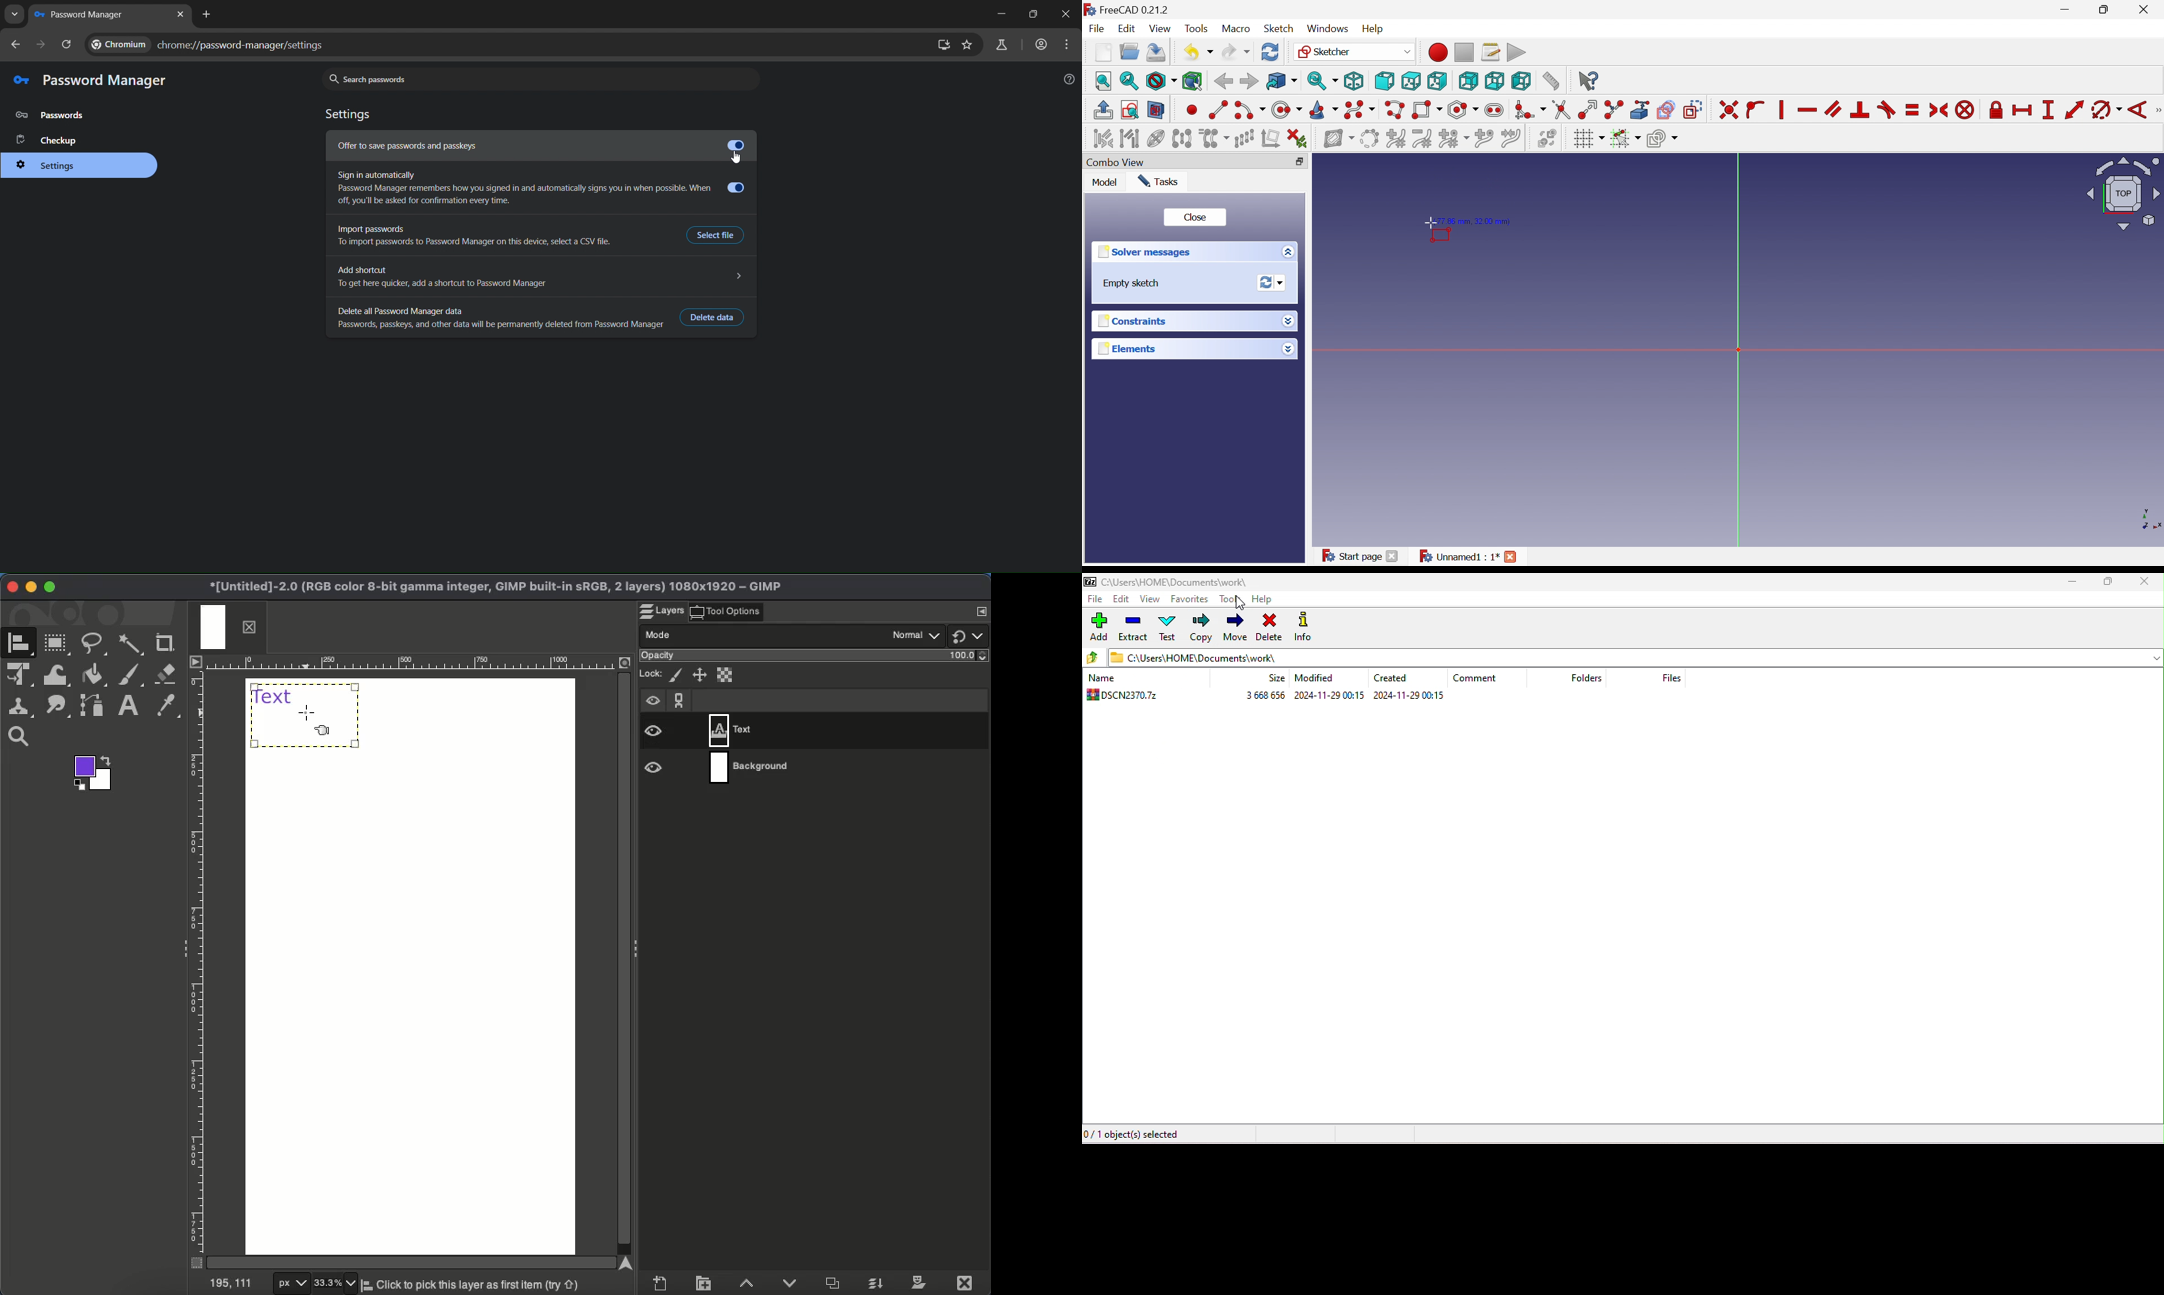 This screenshot has width=2184, height=1316. What do you see at coordinates (165, 643) in the screenshot?
I see `Crop` at bounding box center [165, 643].